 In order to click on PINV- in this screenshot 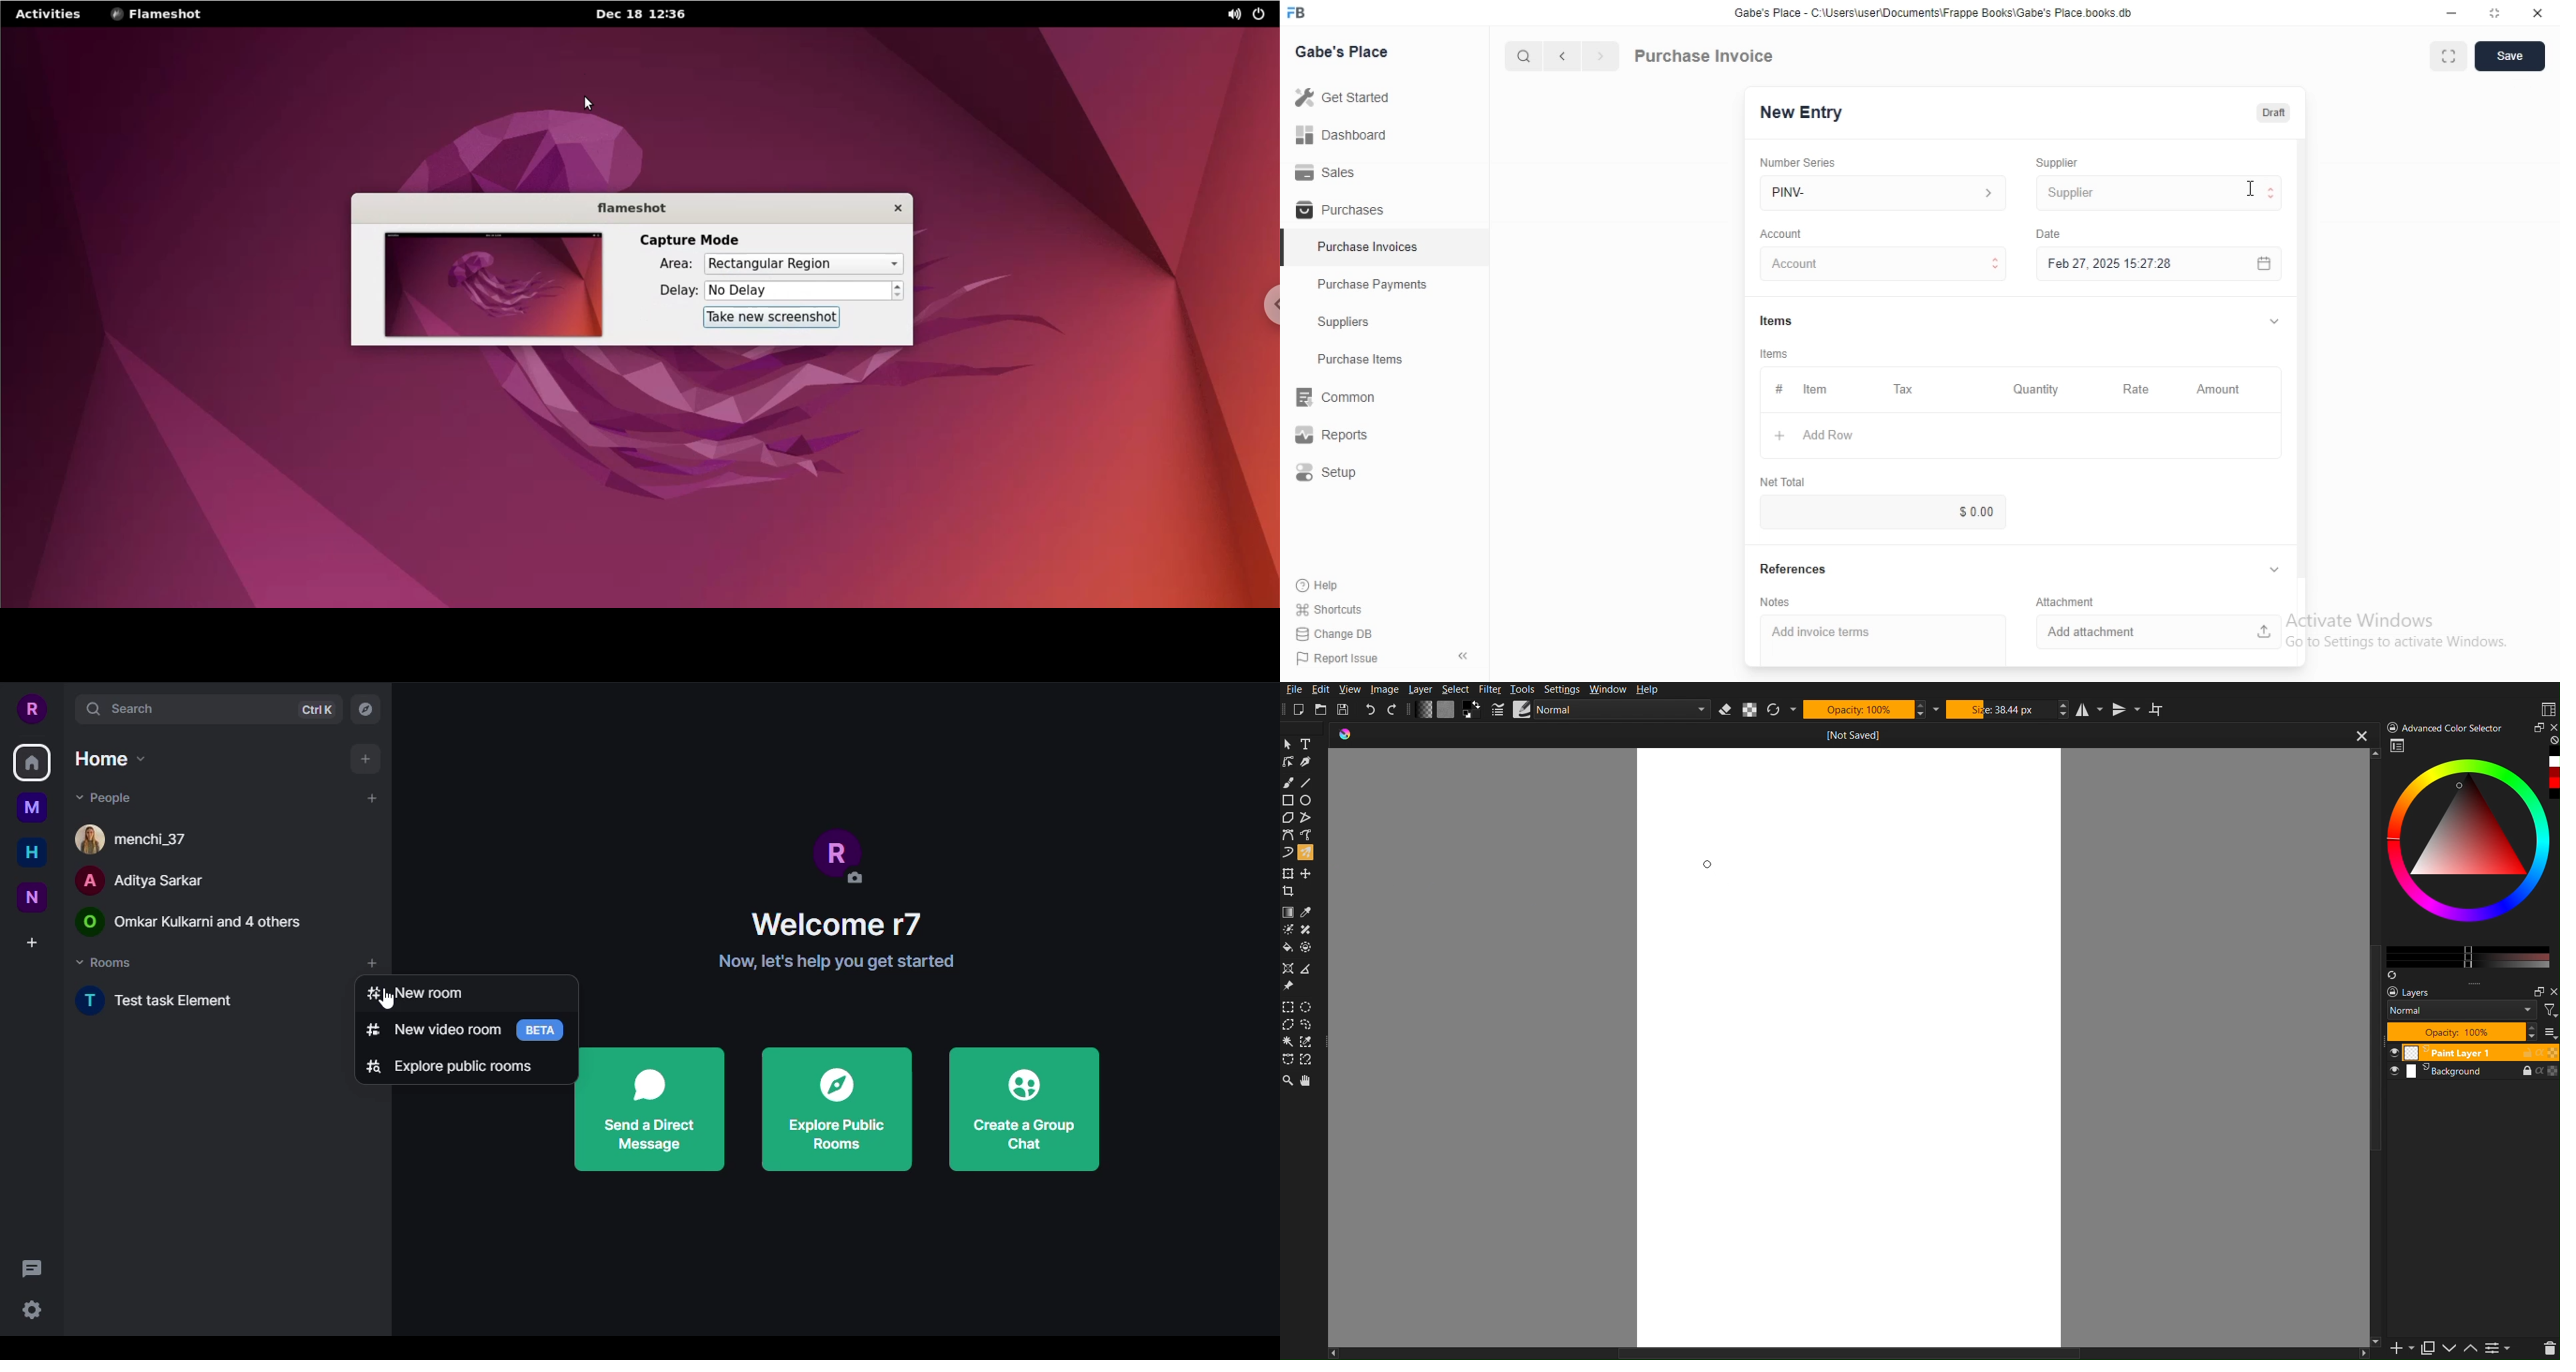, I will do `click(1883, 193)`.